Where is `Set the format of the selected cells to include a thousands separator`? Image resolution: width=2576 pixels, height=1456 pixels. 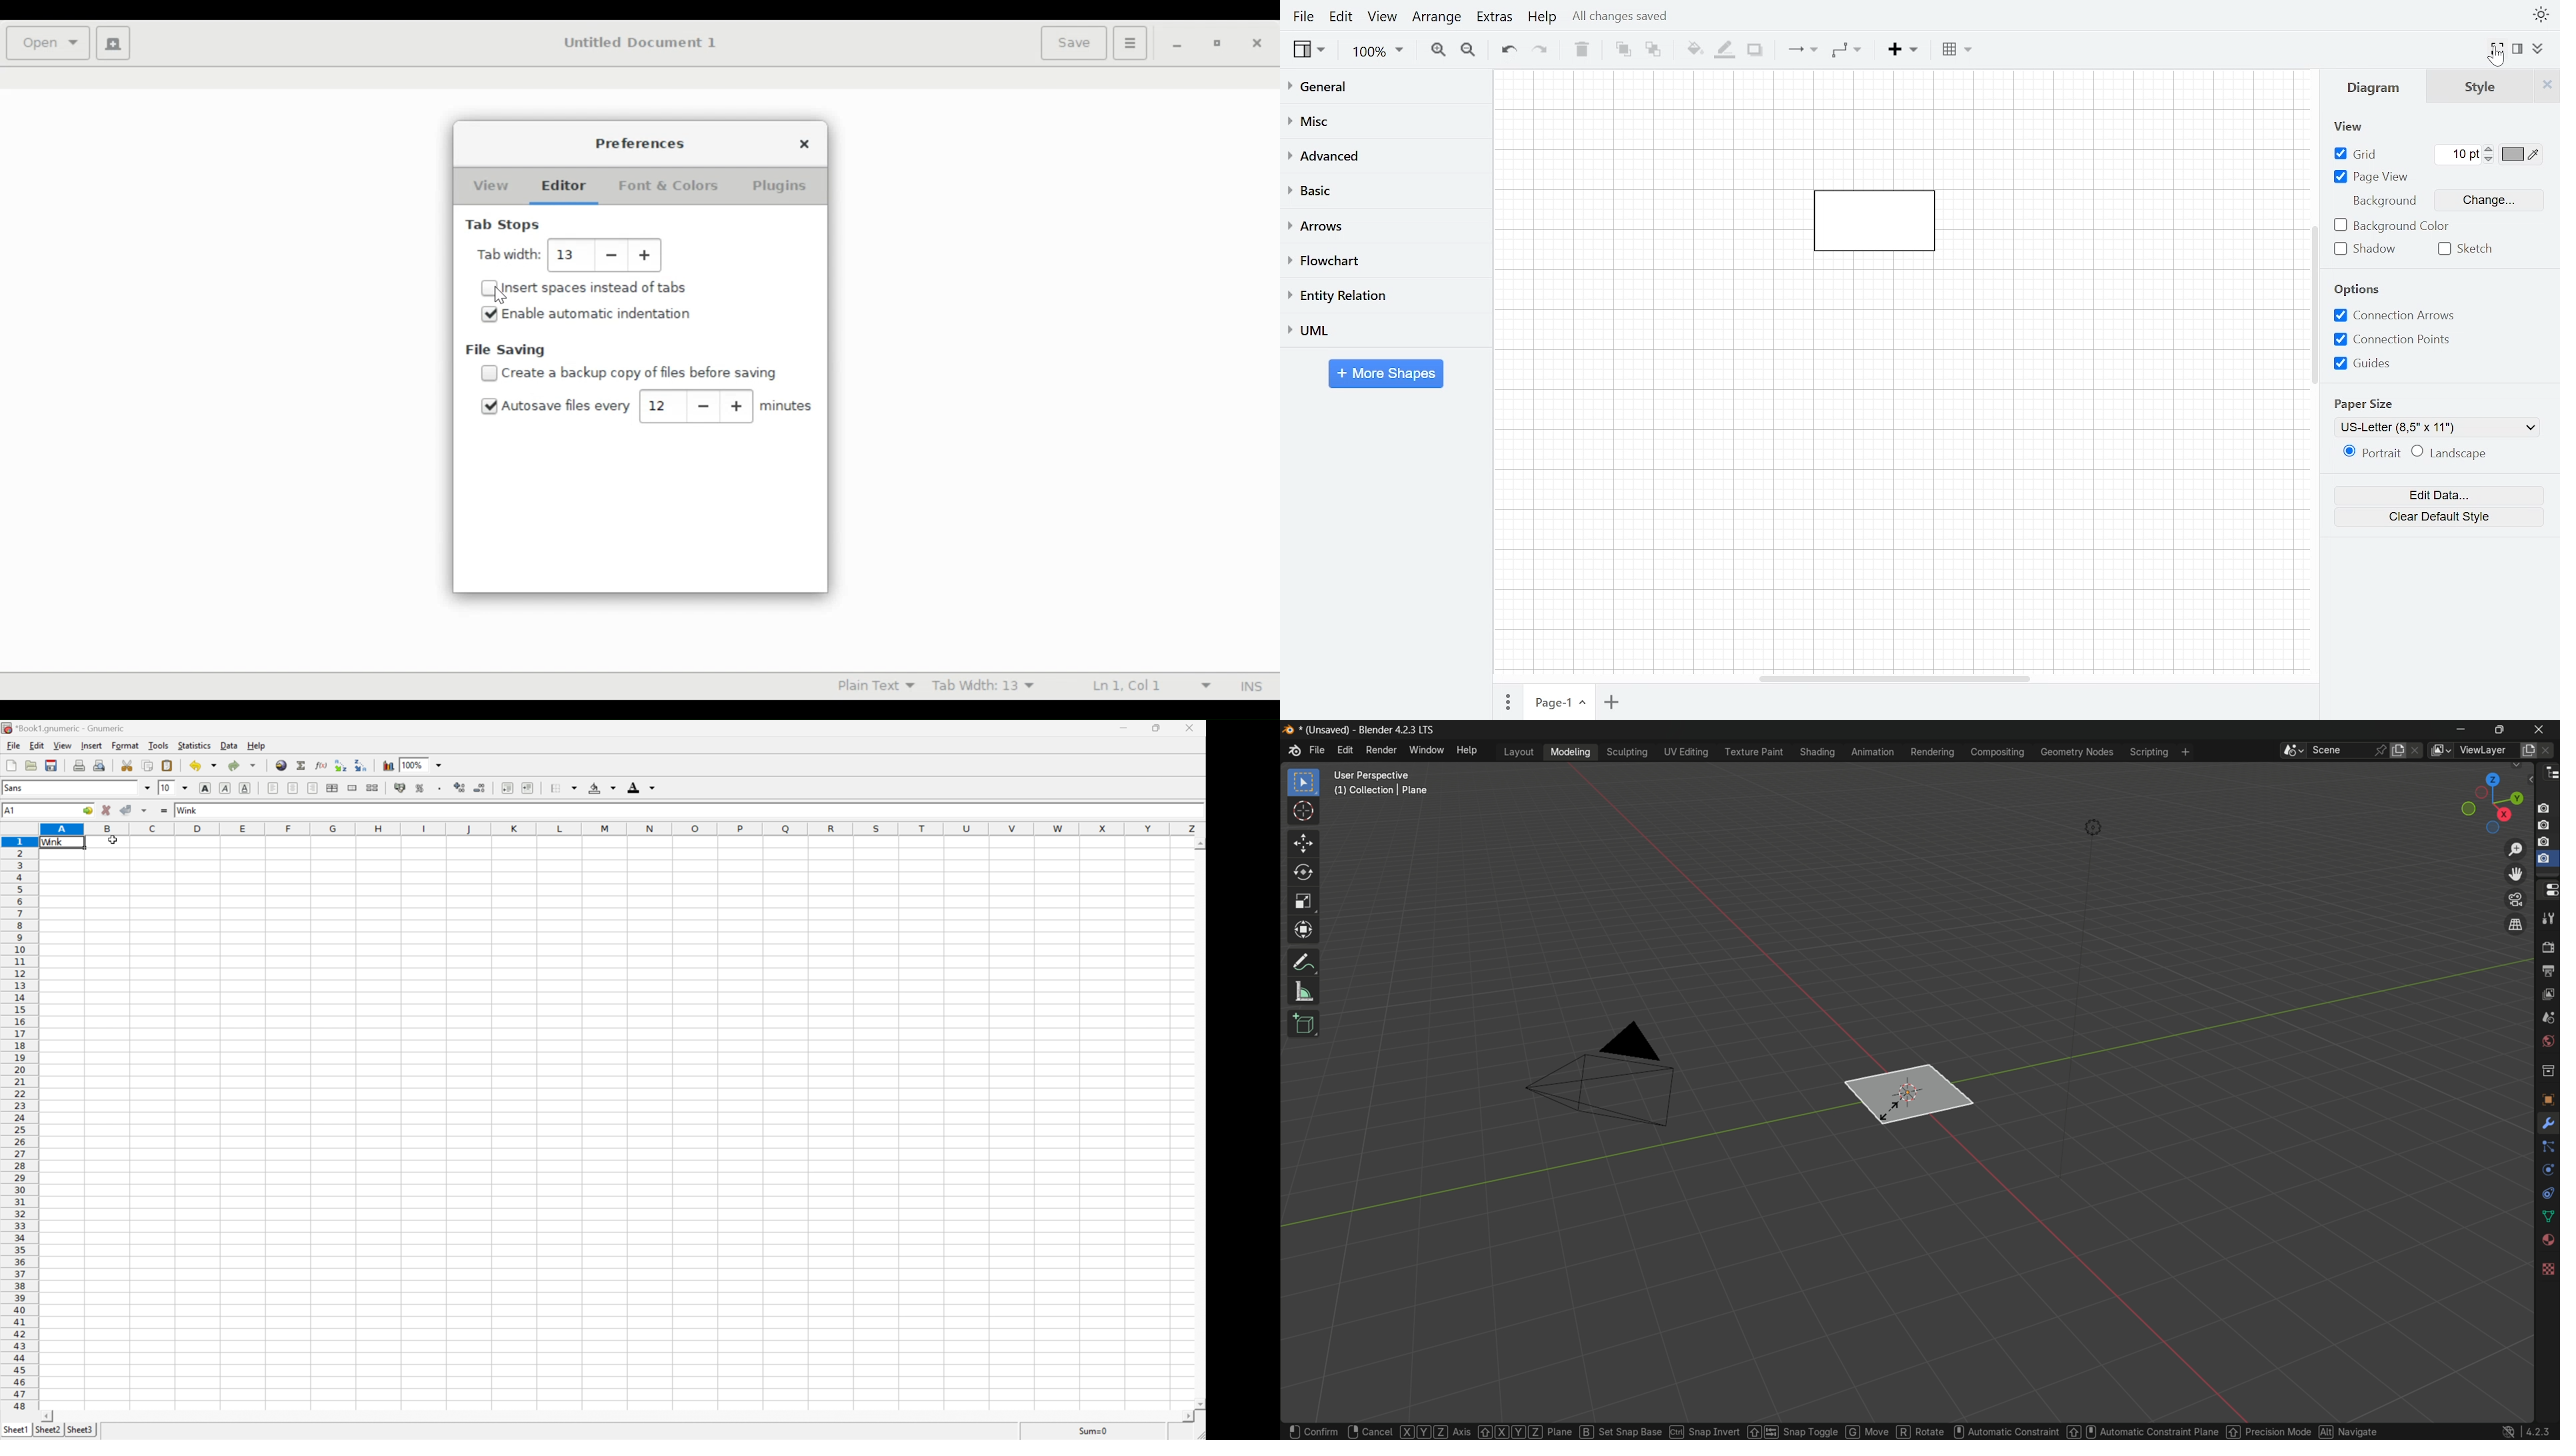 Set the format of the selected cells to include a thousands separator is located at coordinates (440, 787).